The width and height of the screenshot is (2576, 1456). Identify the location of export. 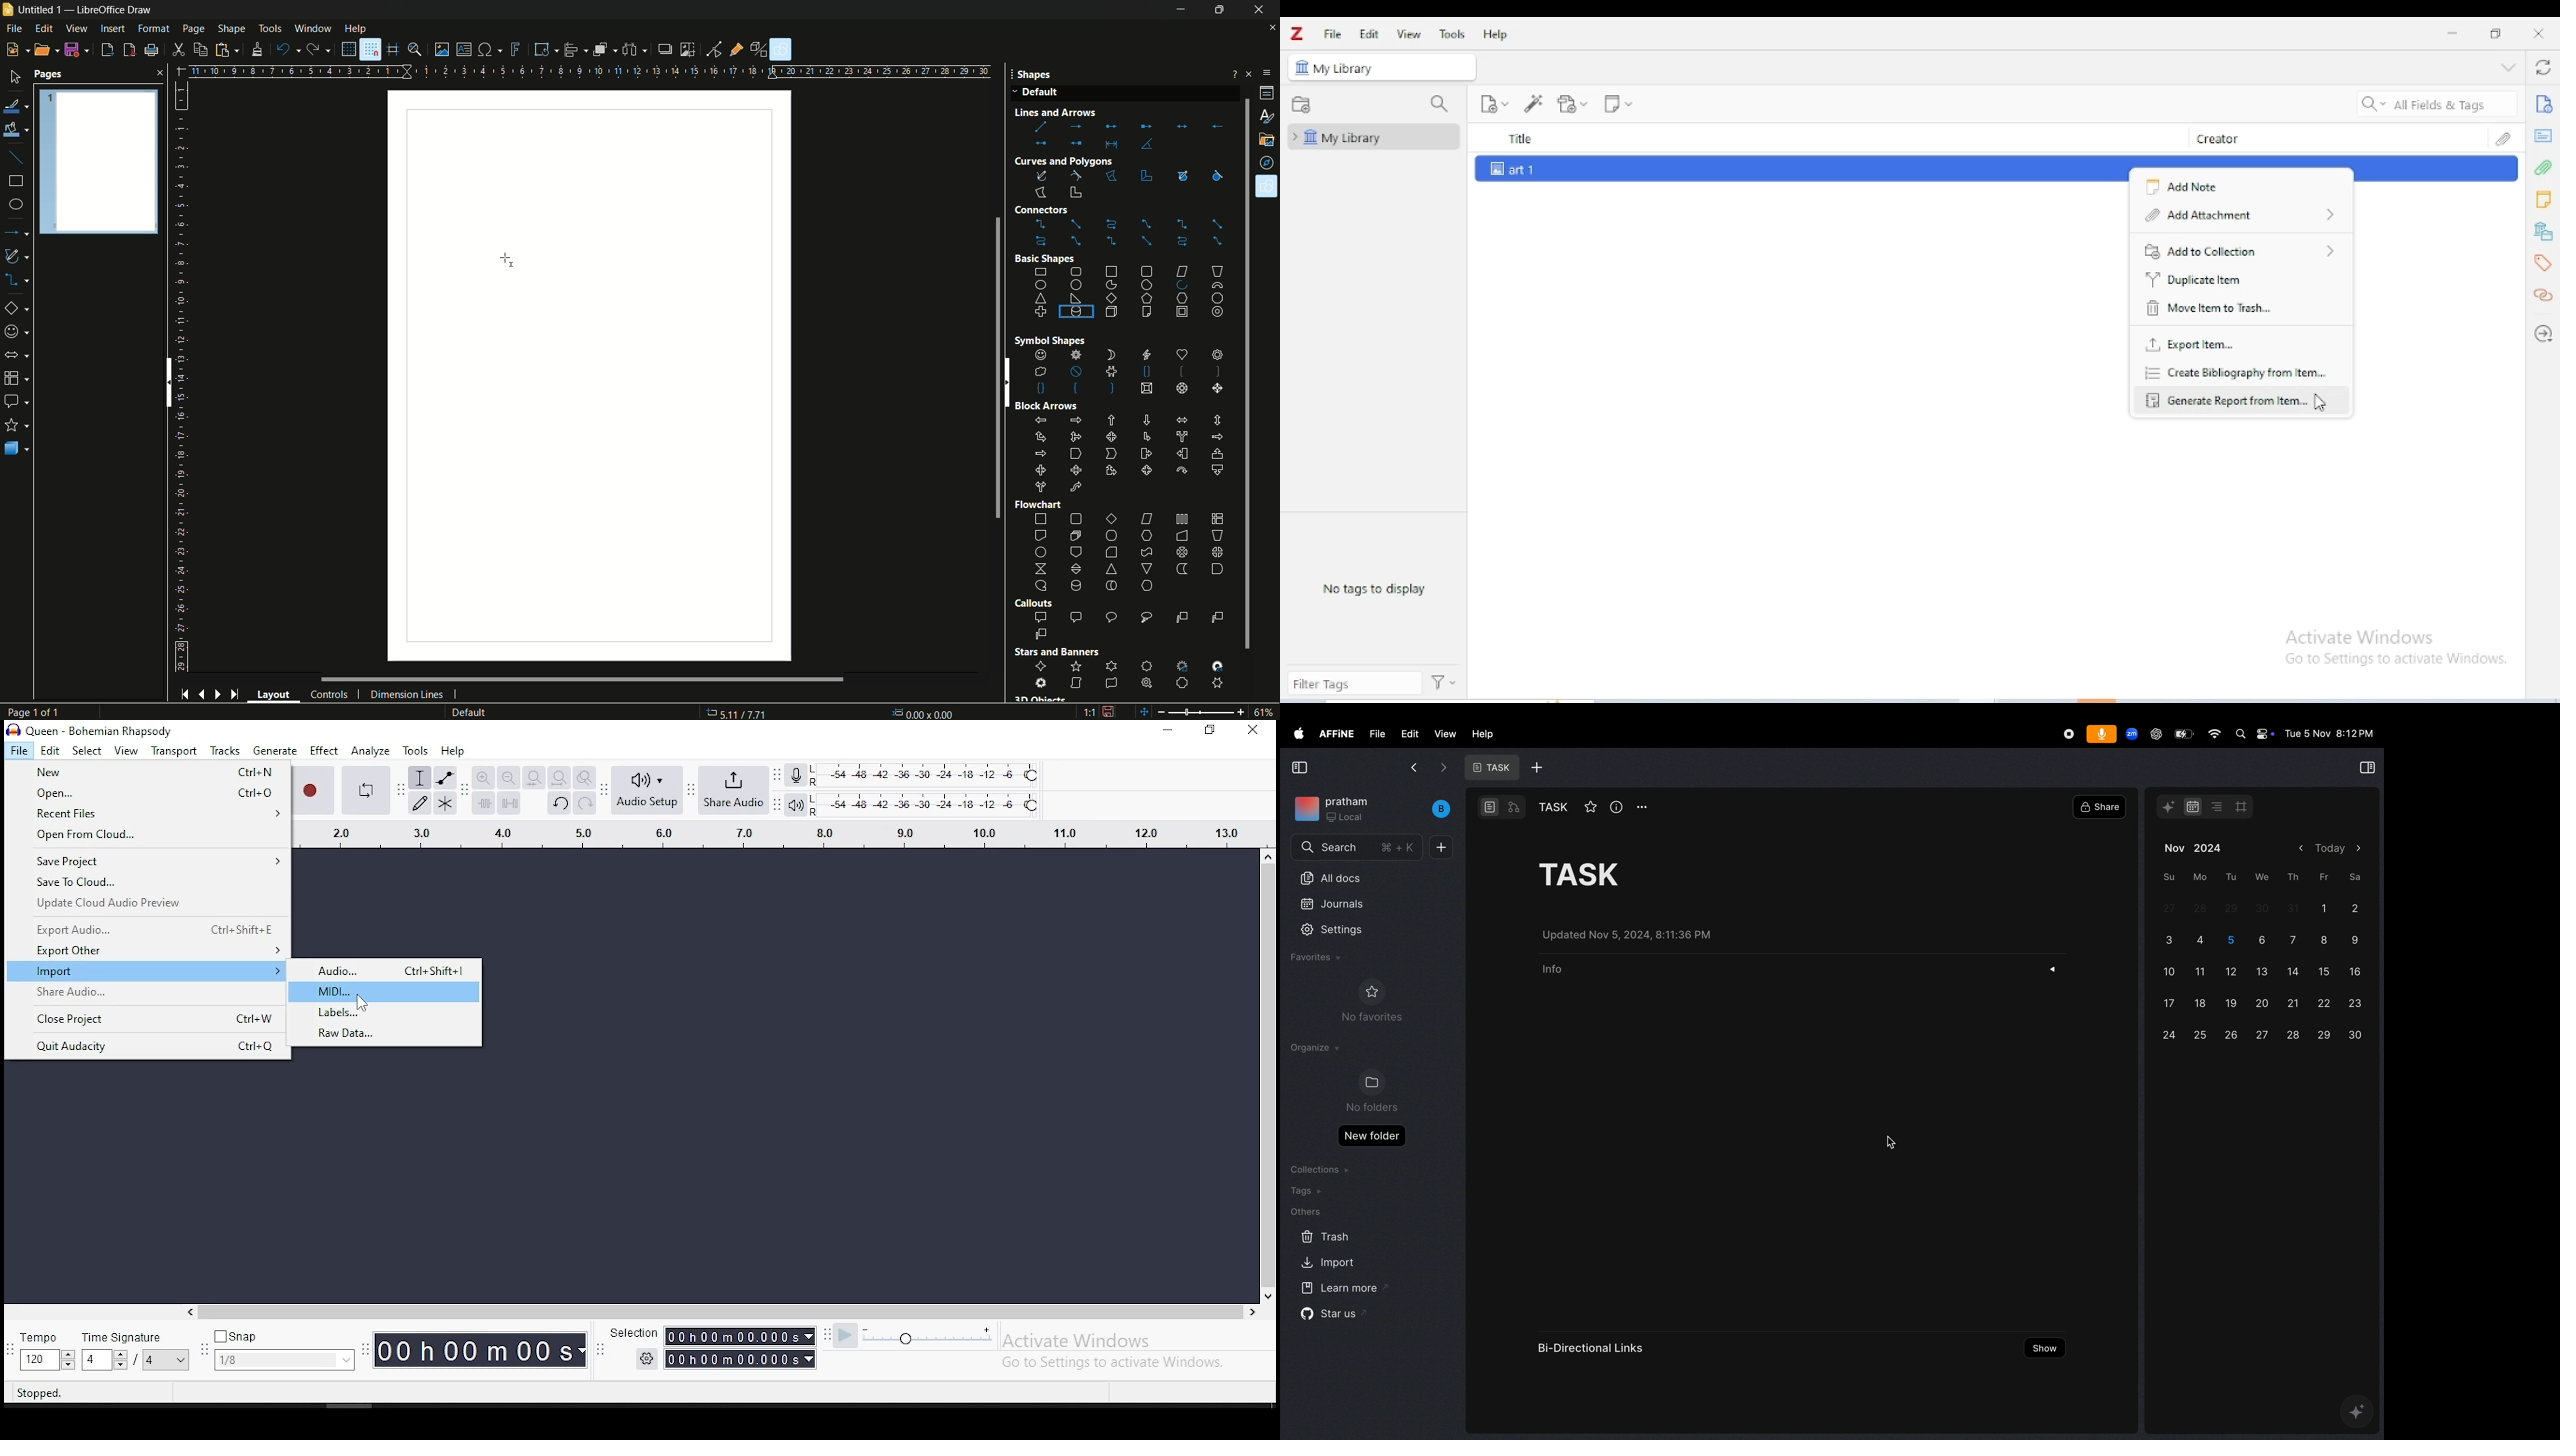
(108, 51).